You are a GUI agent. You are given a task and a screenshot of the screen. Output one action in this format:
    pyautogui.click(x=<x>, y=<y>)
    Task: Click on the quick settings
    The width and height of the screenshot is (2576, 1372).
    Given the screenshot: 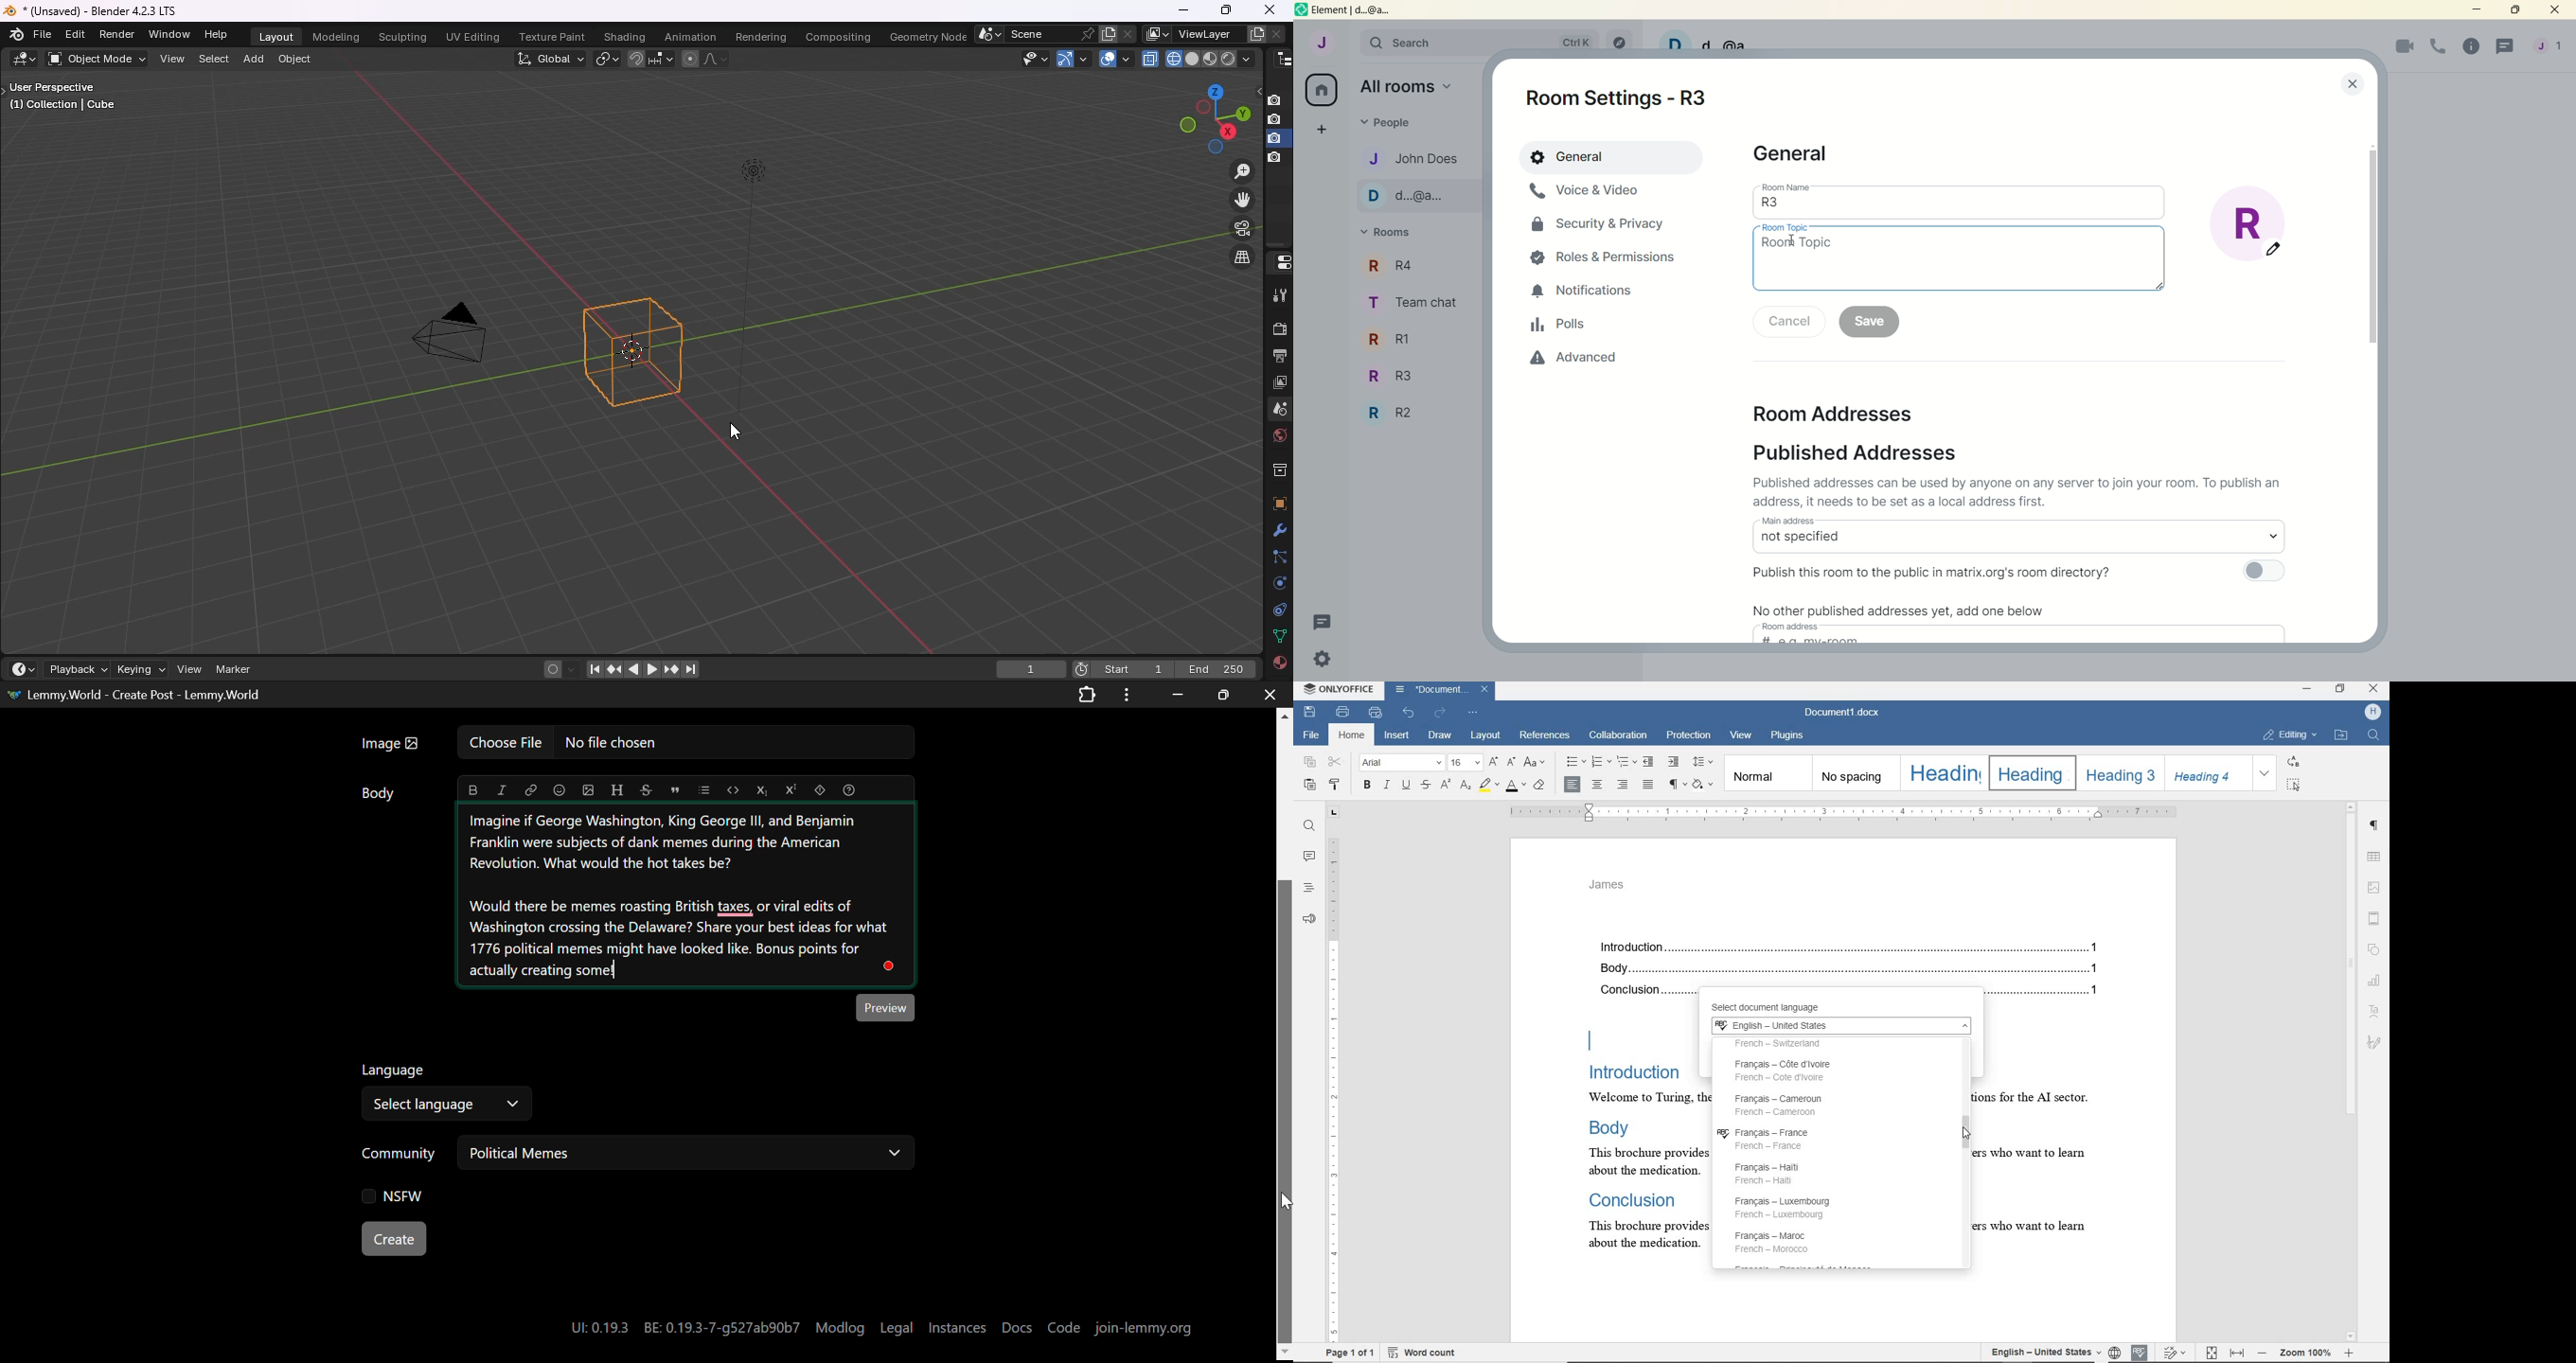 What is the action you would take?
    pyautogui.click(x=1327, y=660)
    